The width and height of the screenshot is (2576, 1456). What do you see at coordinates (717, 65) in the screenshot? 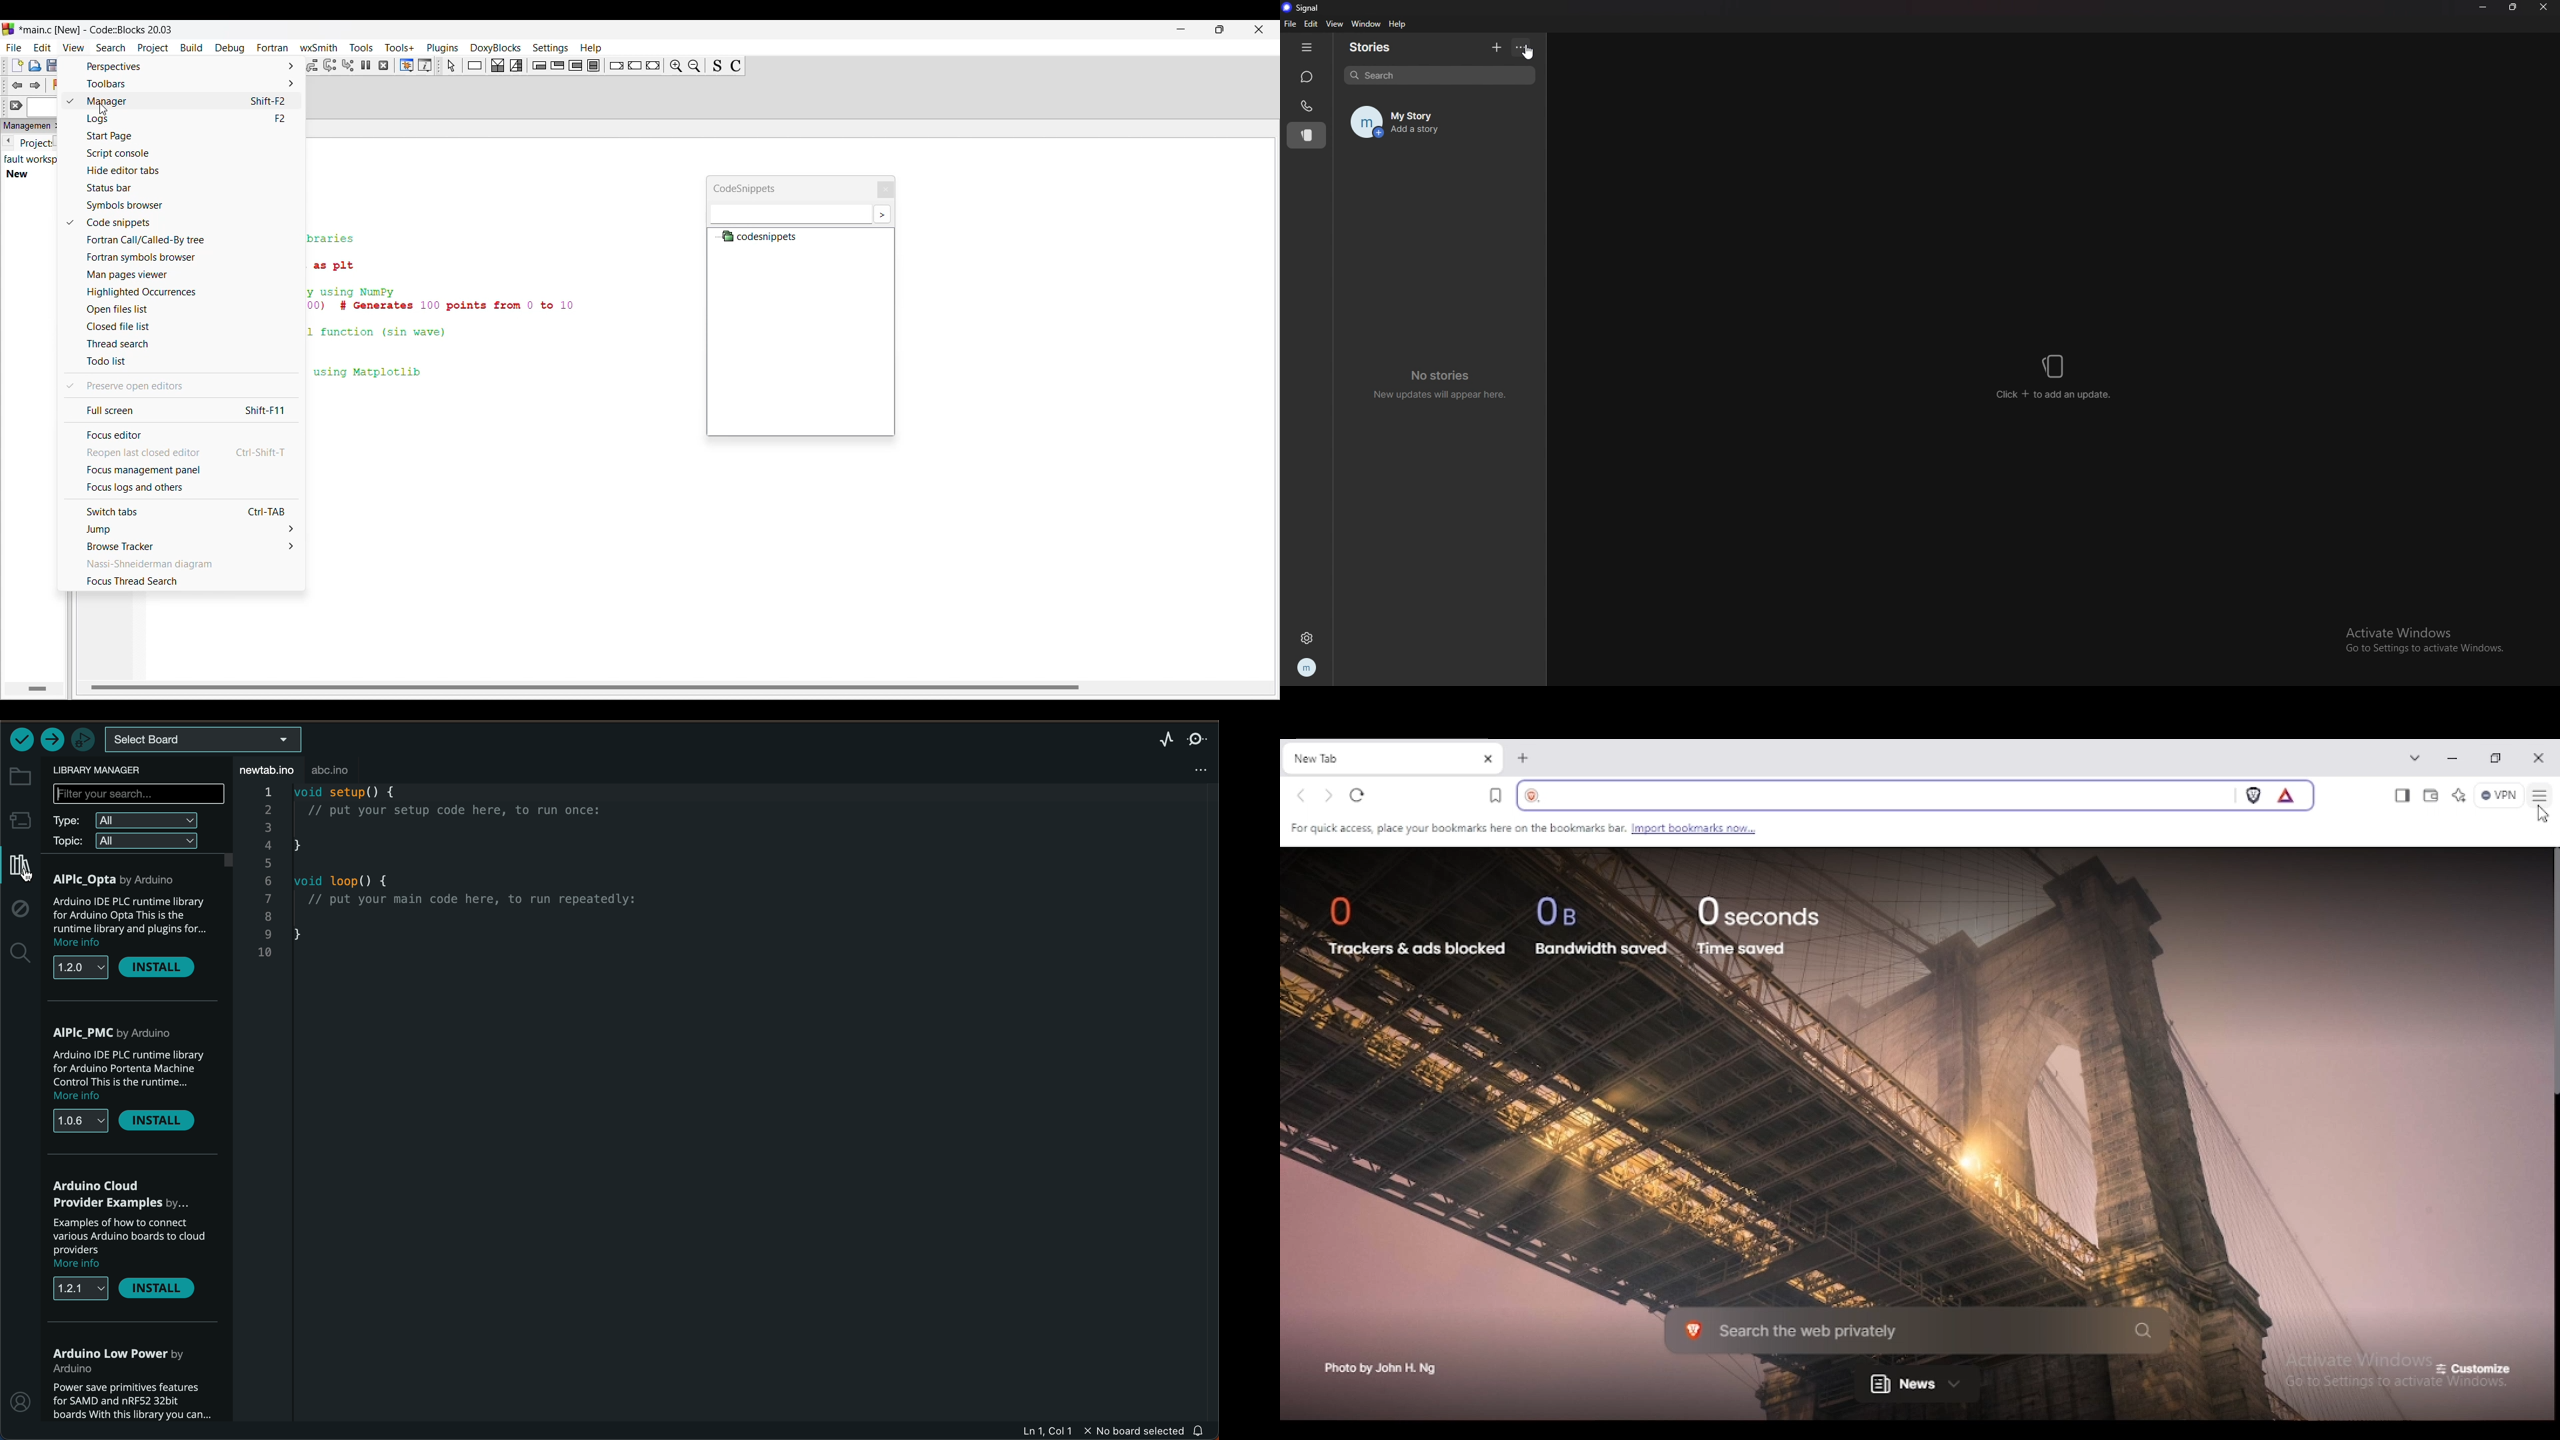
I see `Toggle source` at bounding box center [717, 65].